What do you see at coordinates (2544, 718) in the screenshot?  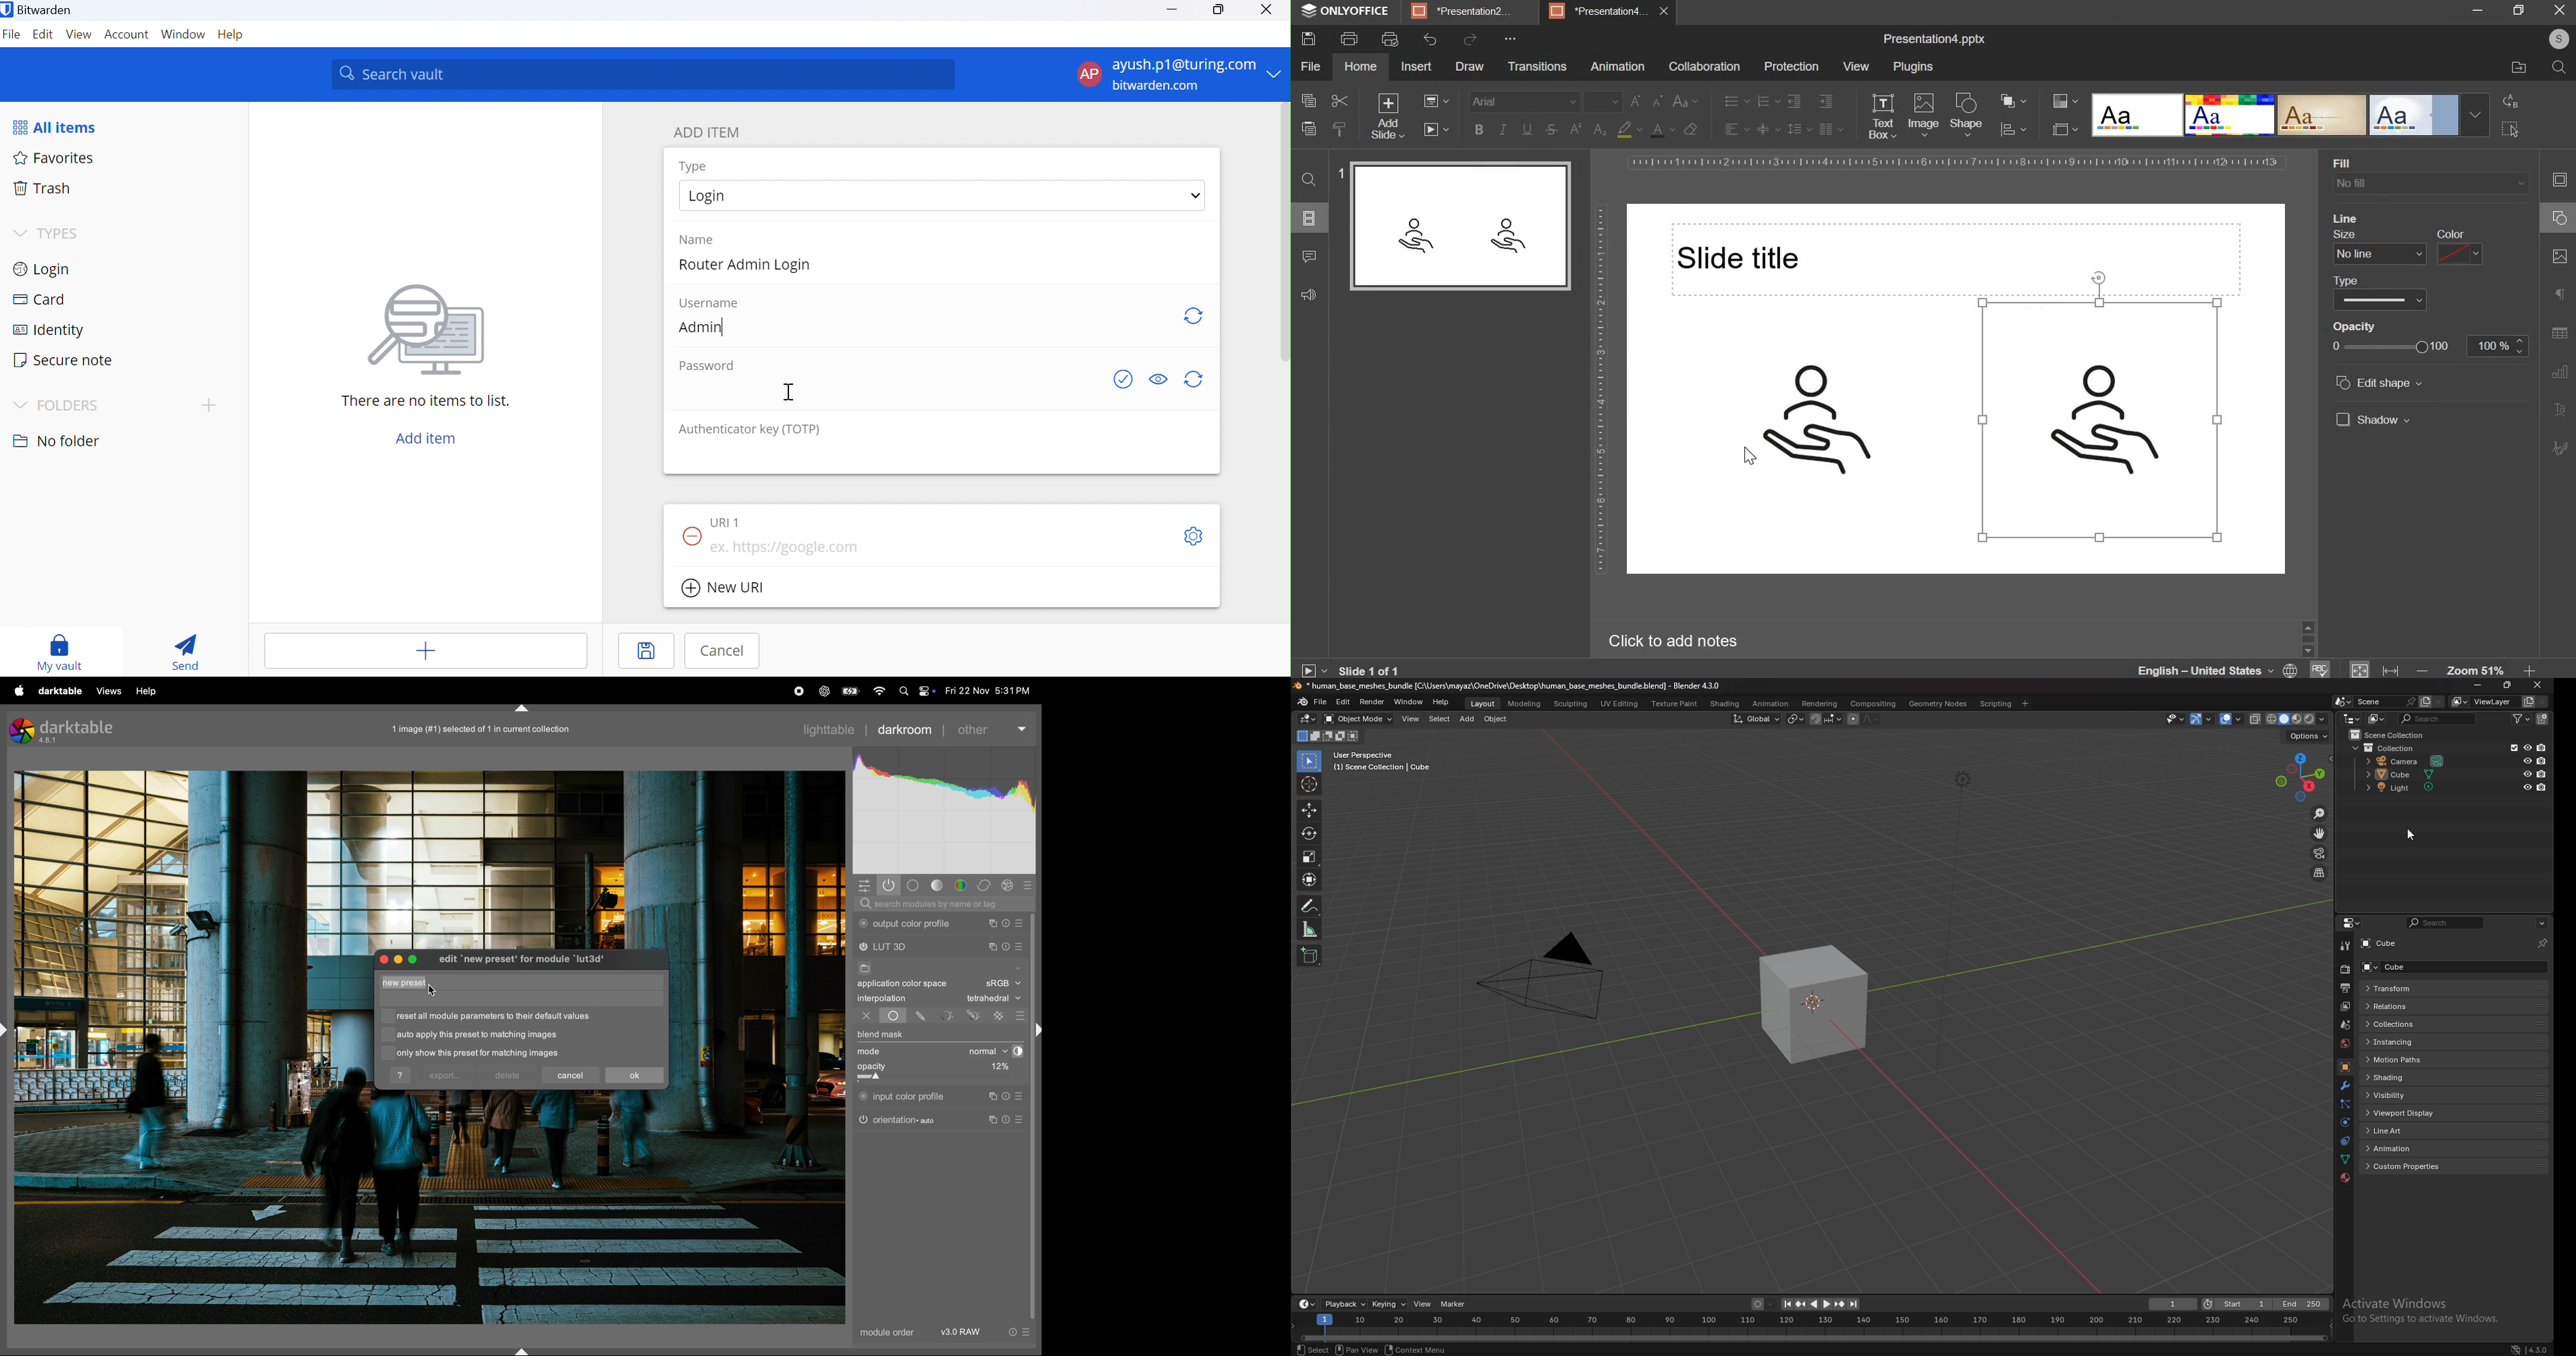 I see `new collection` at bounding box center [2544, 718].